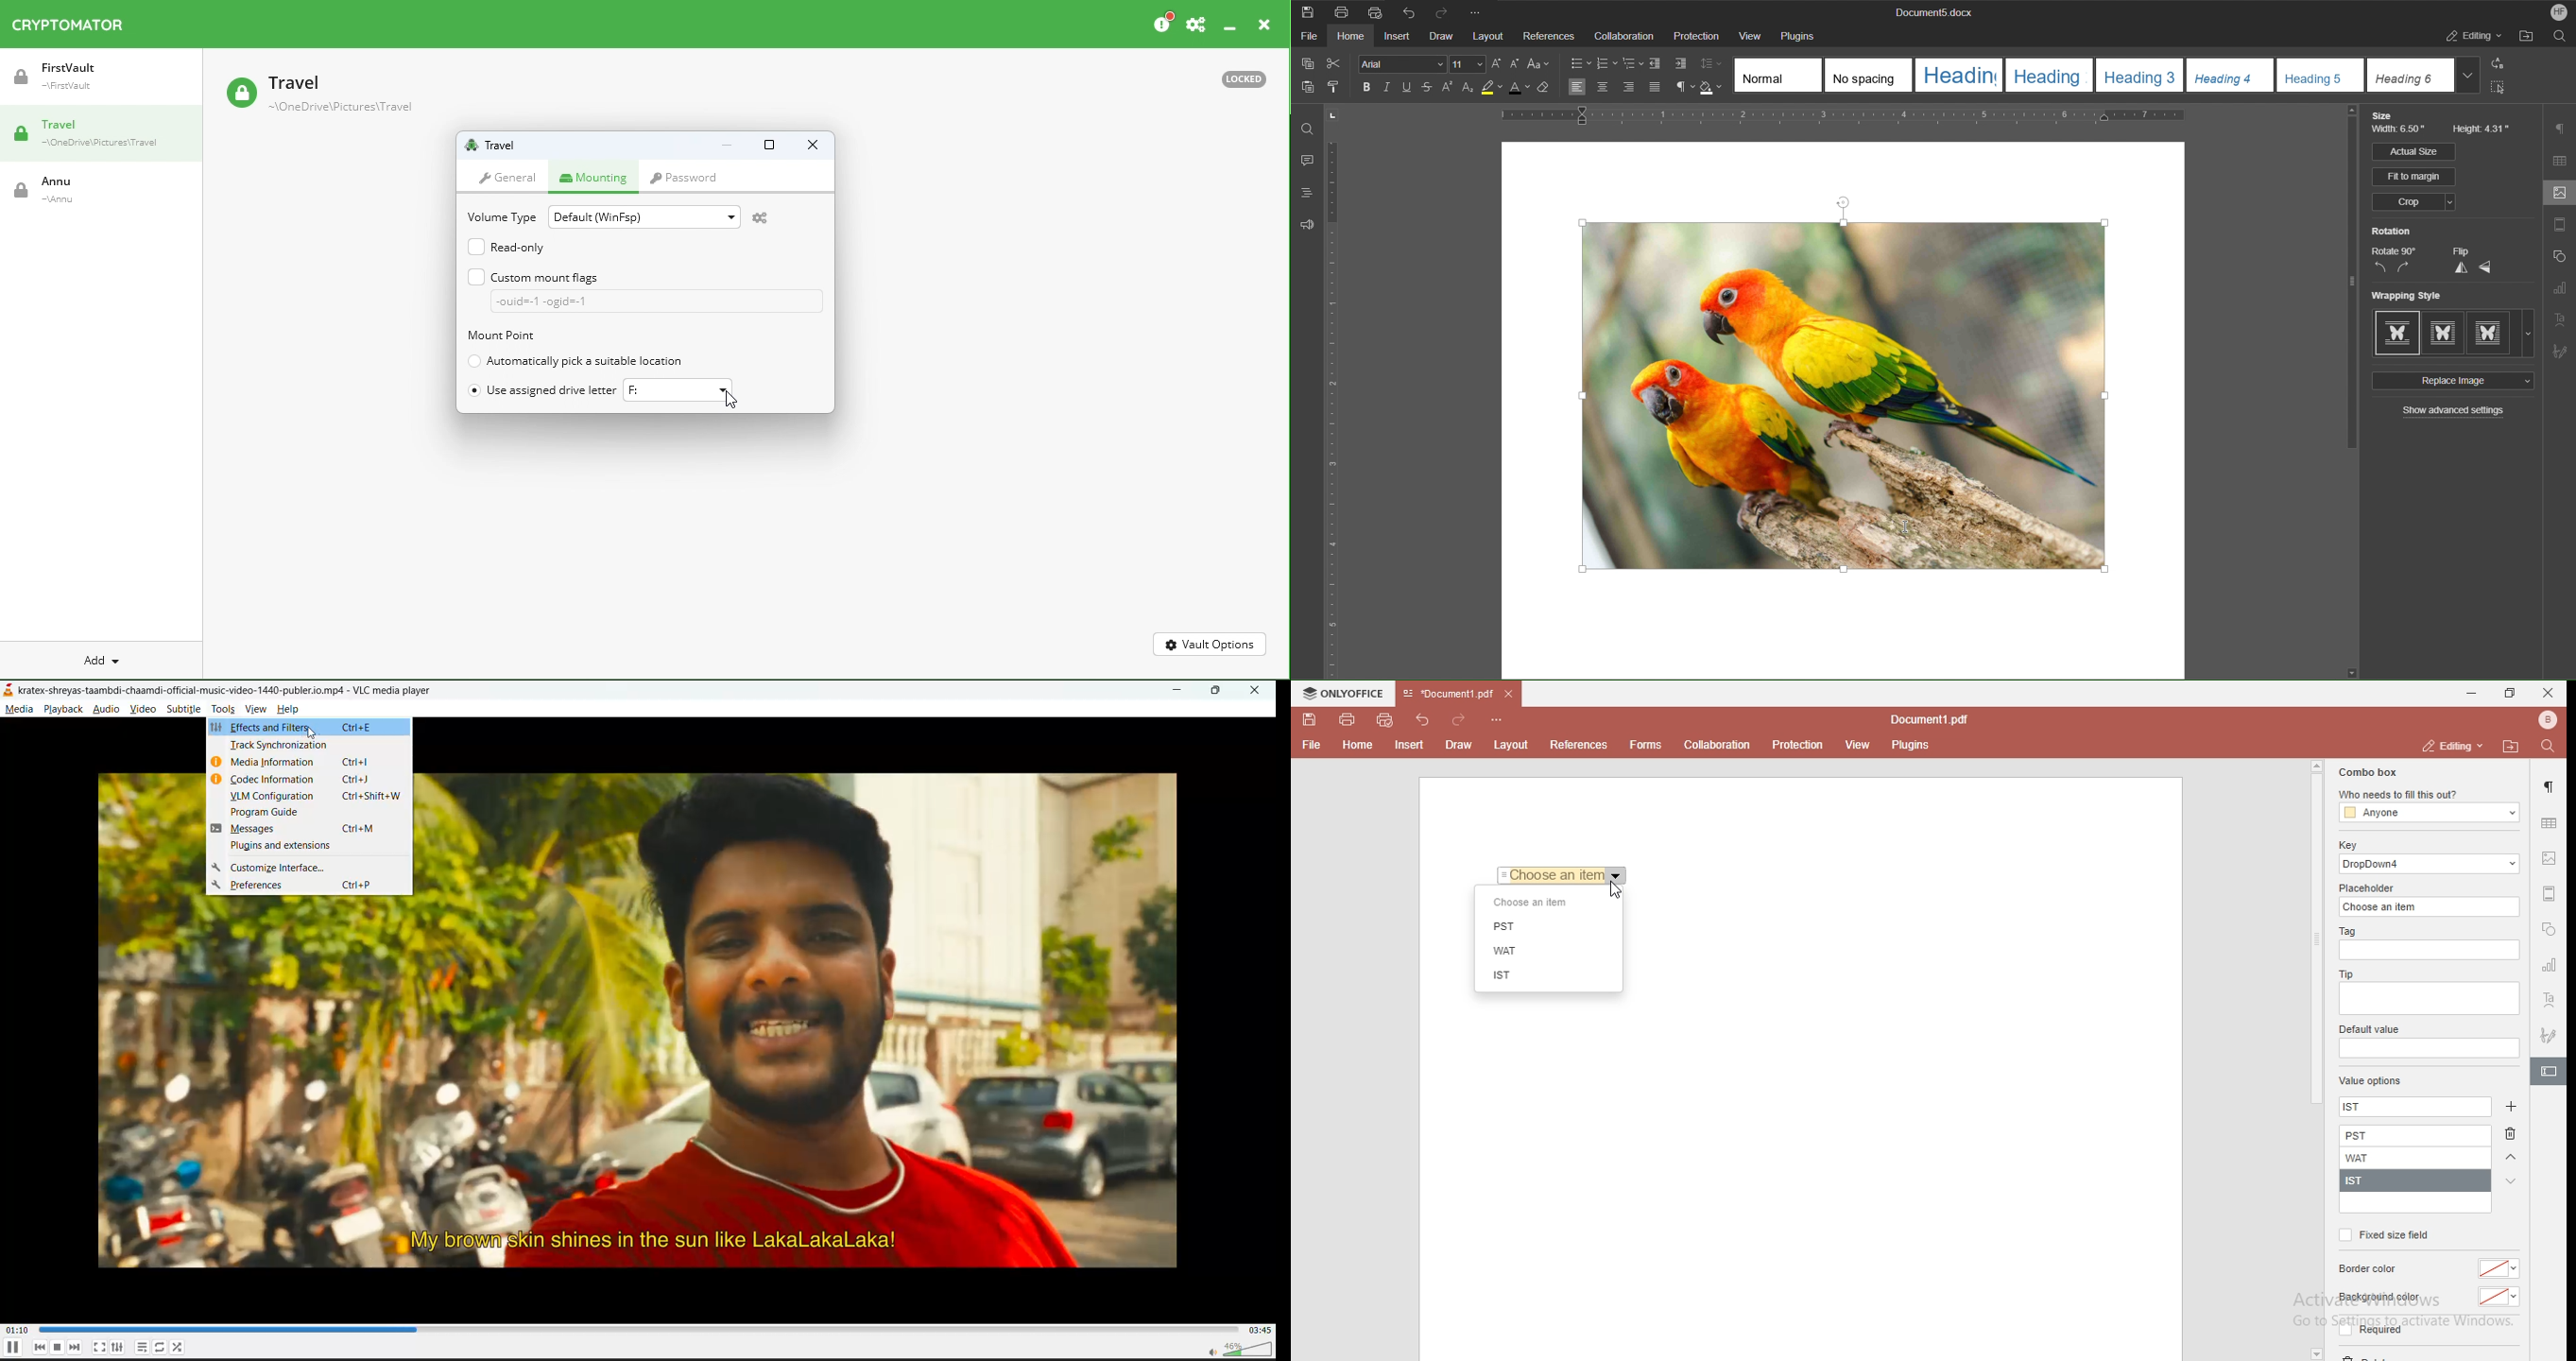 This screenshot has height=1372, width=2576. What do you see at coordinates (2369, 1333) in the screenshot?
I see `required` at bounding box center [2369, 1333].